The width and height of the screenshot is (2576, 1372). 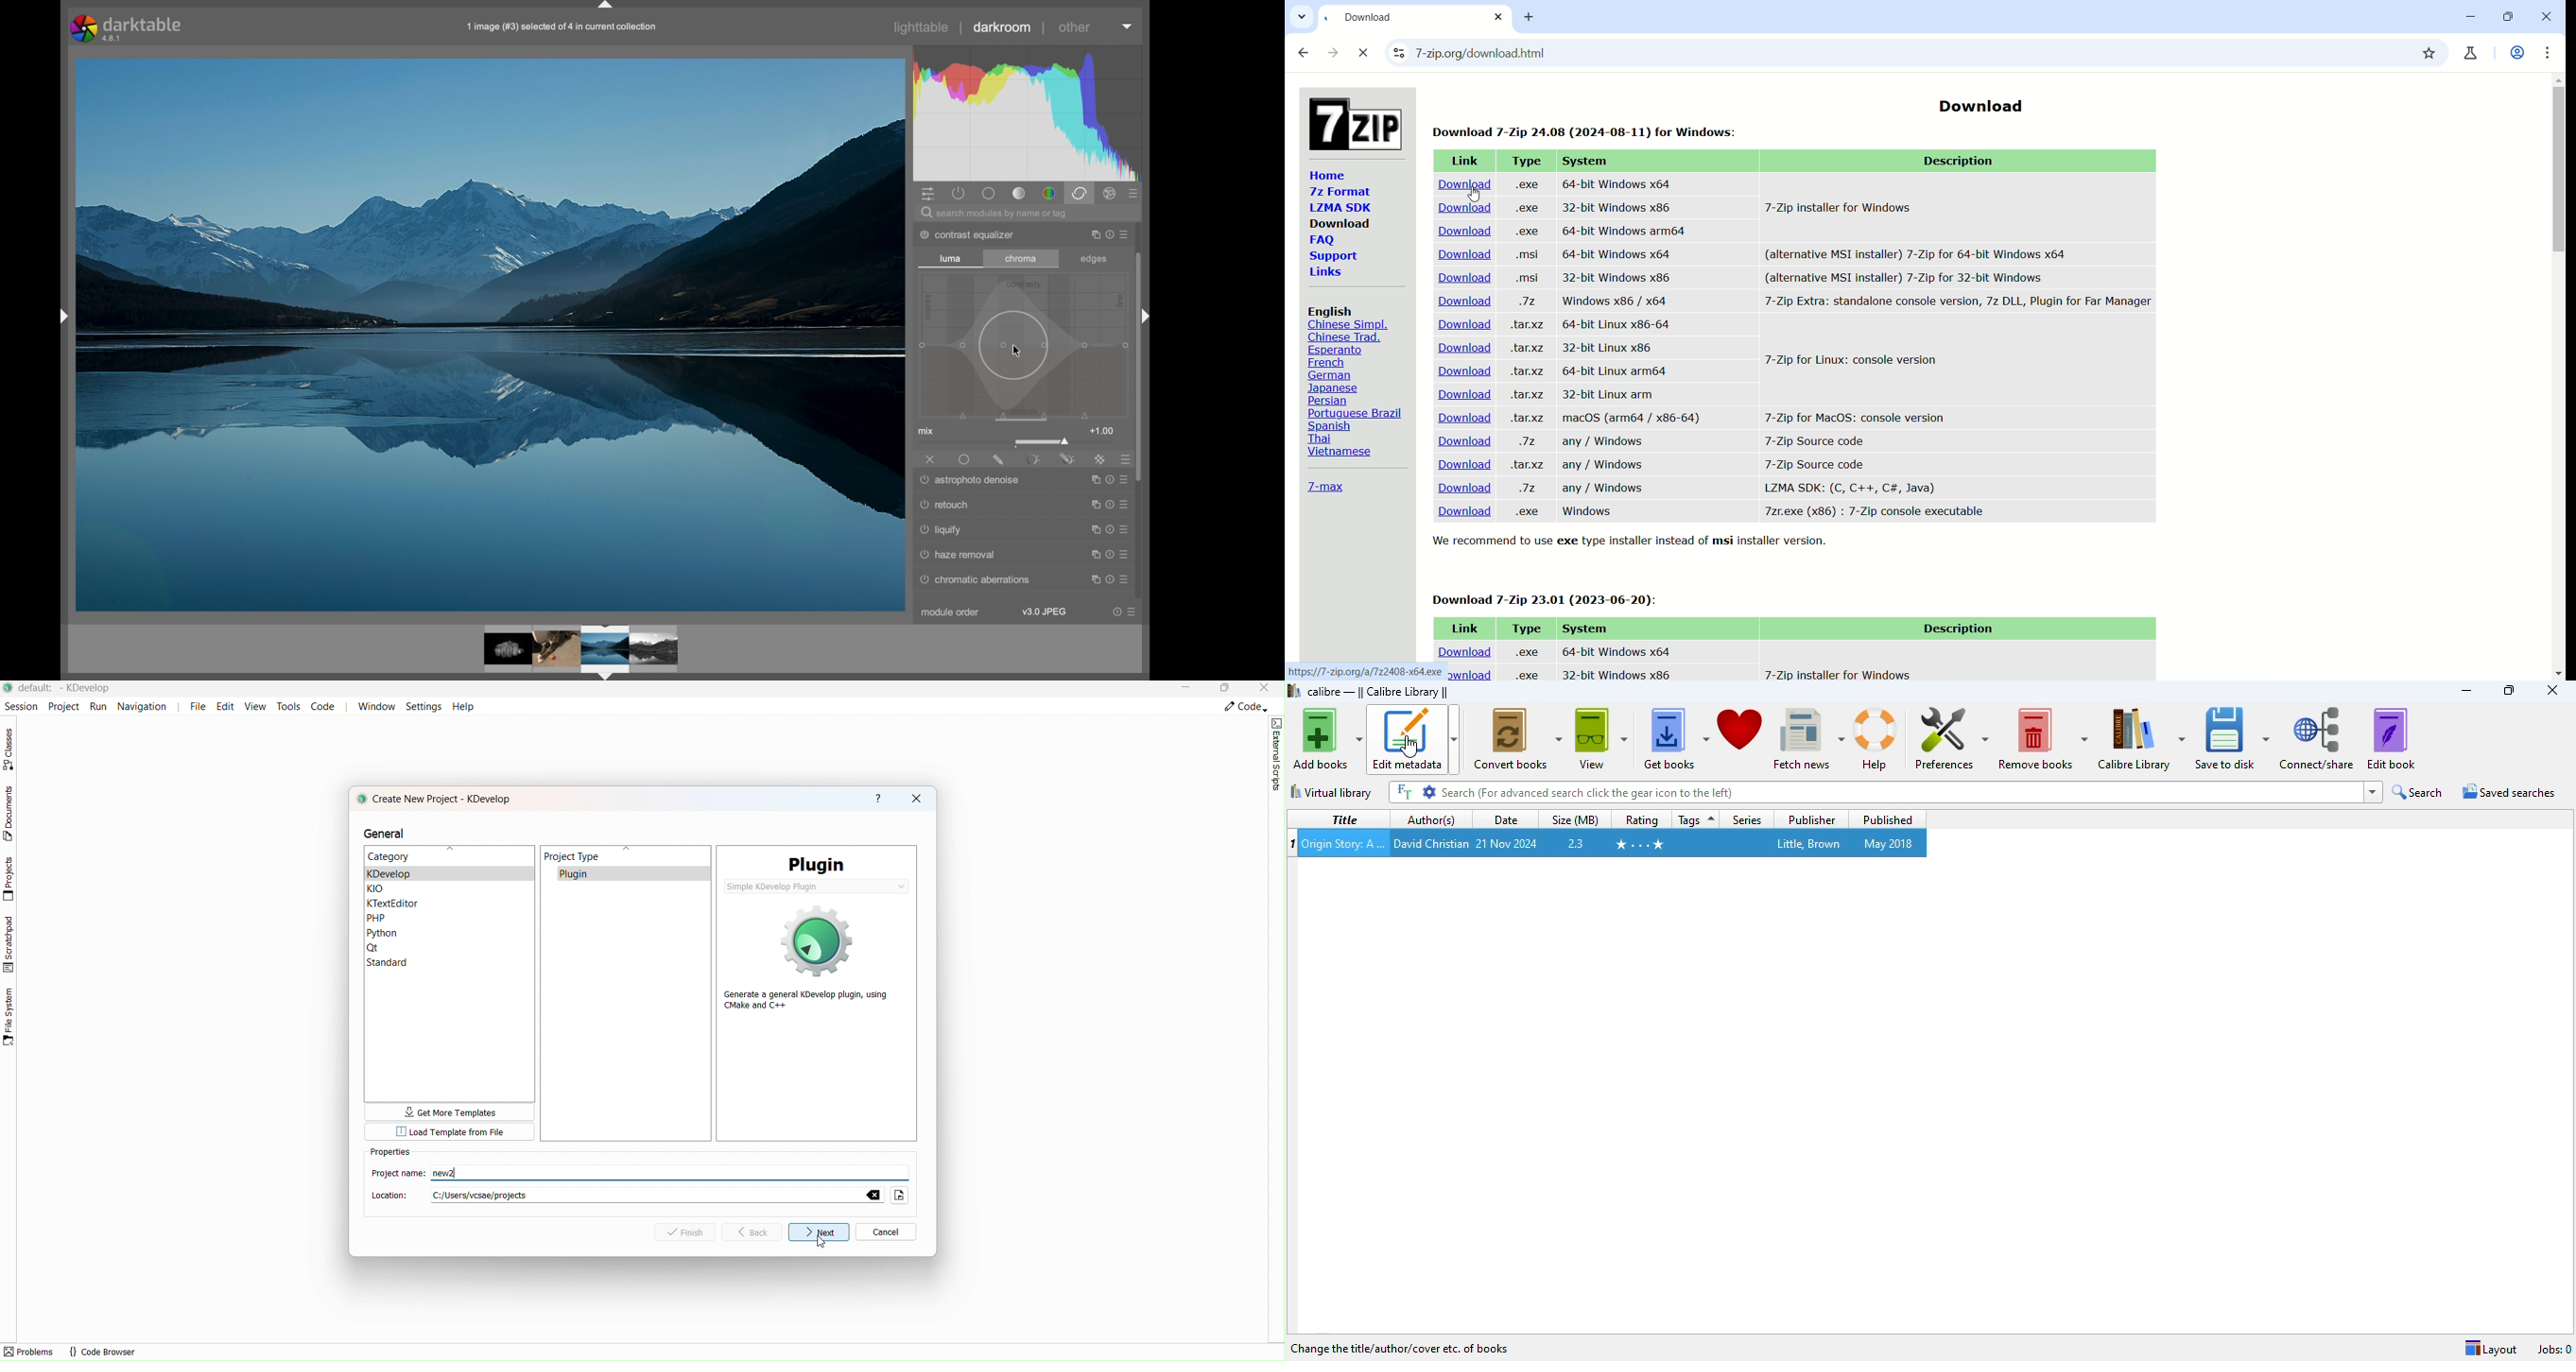 I want to click on 32-bit Windows x86, so click(x=1620, y=278).